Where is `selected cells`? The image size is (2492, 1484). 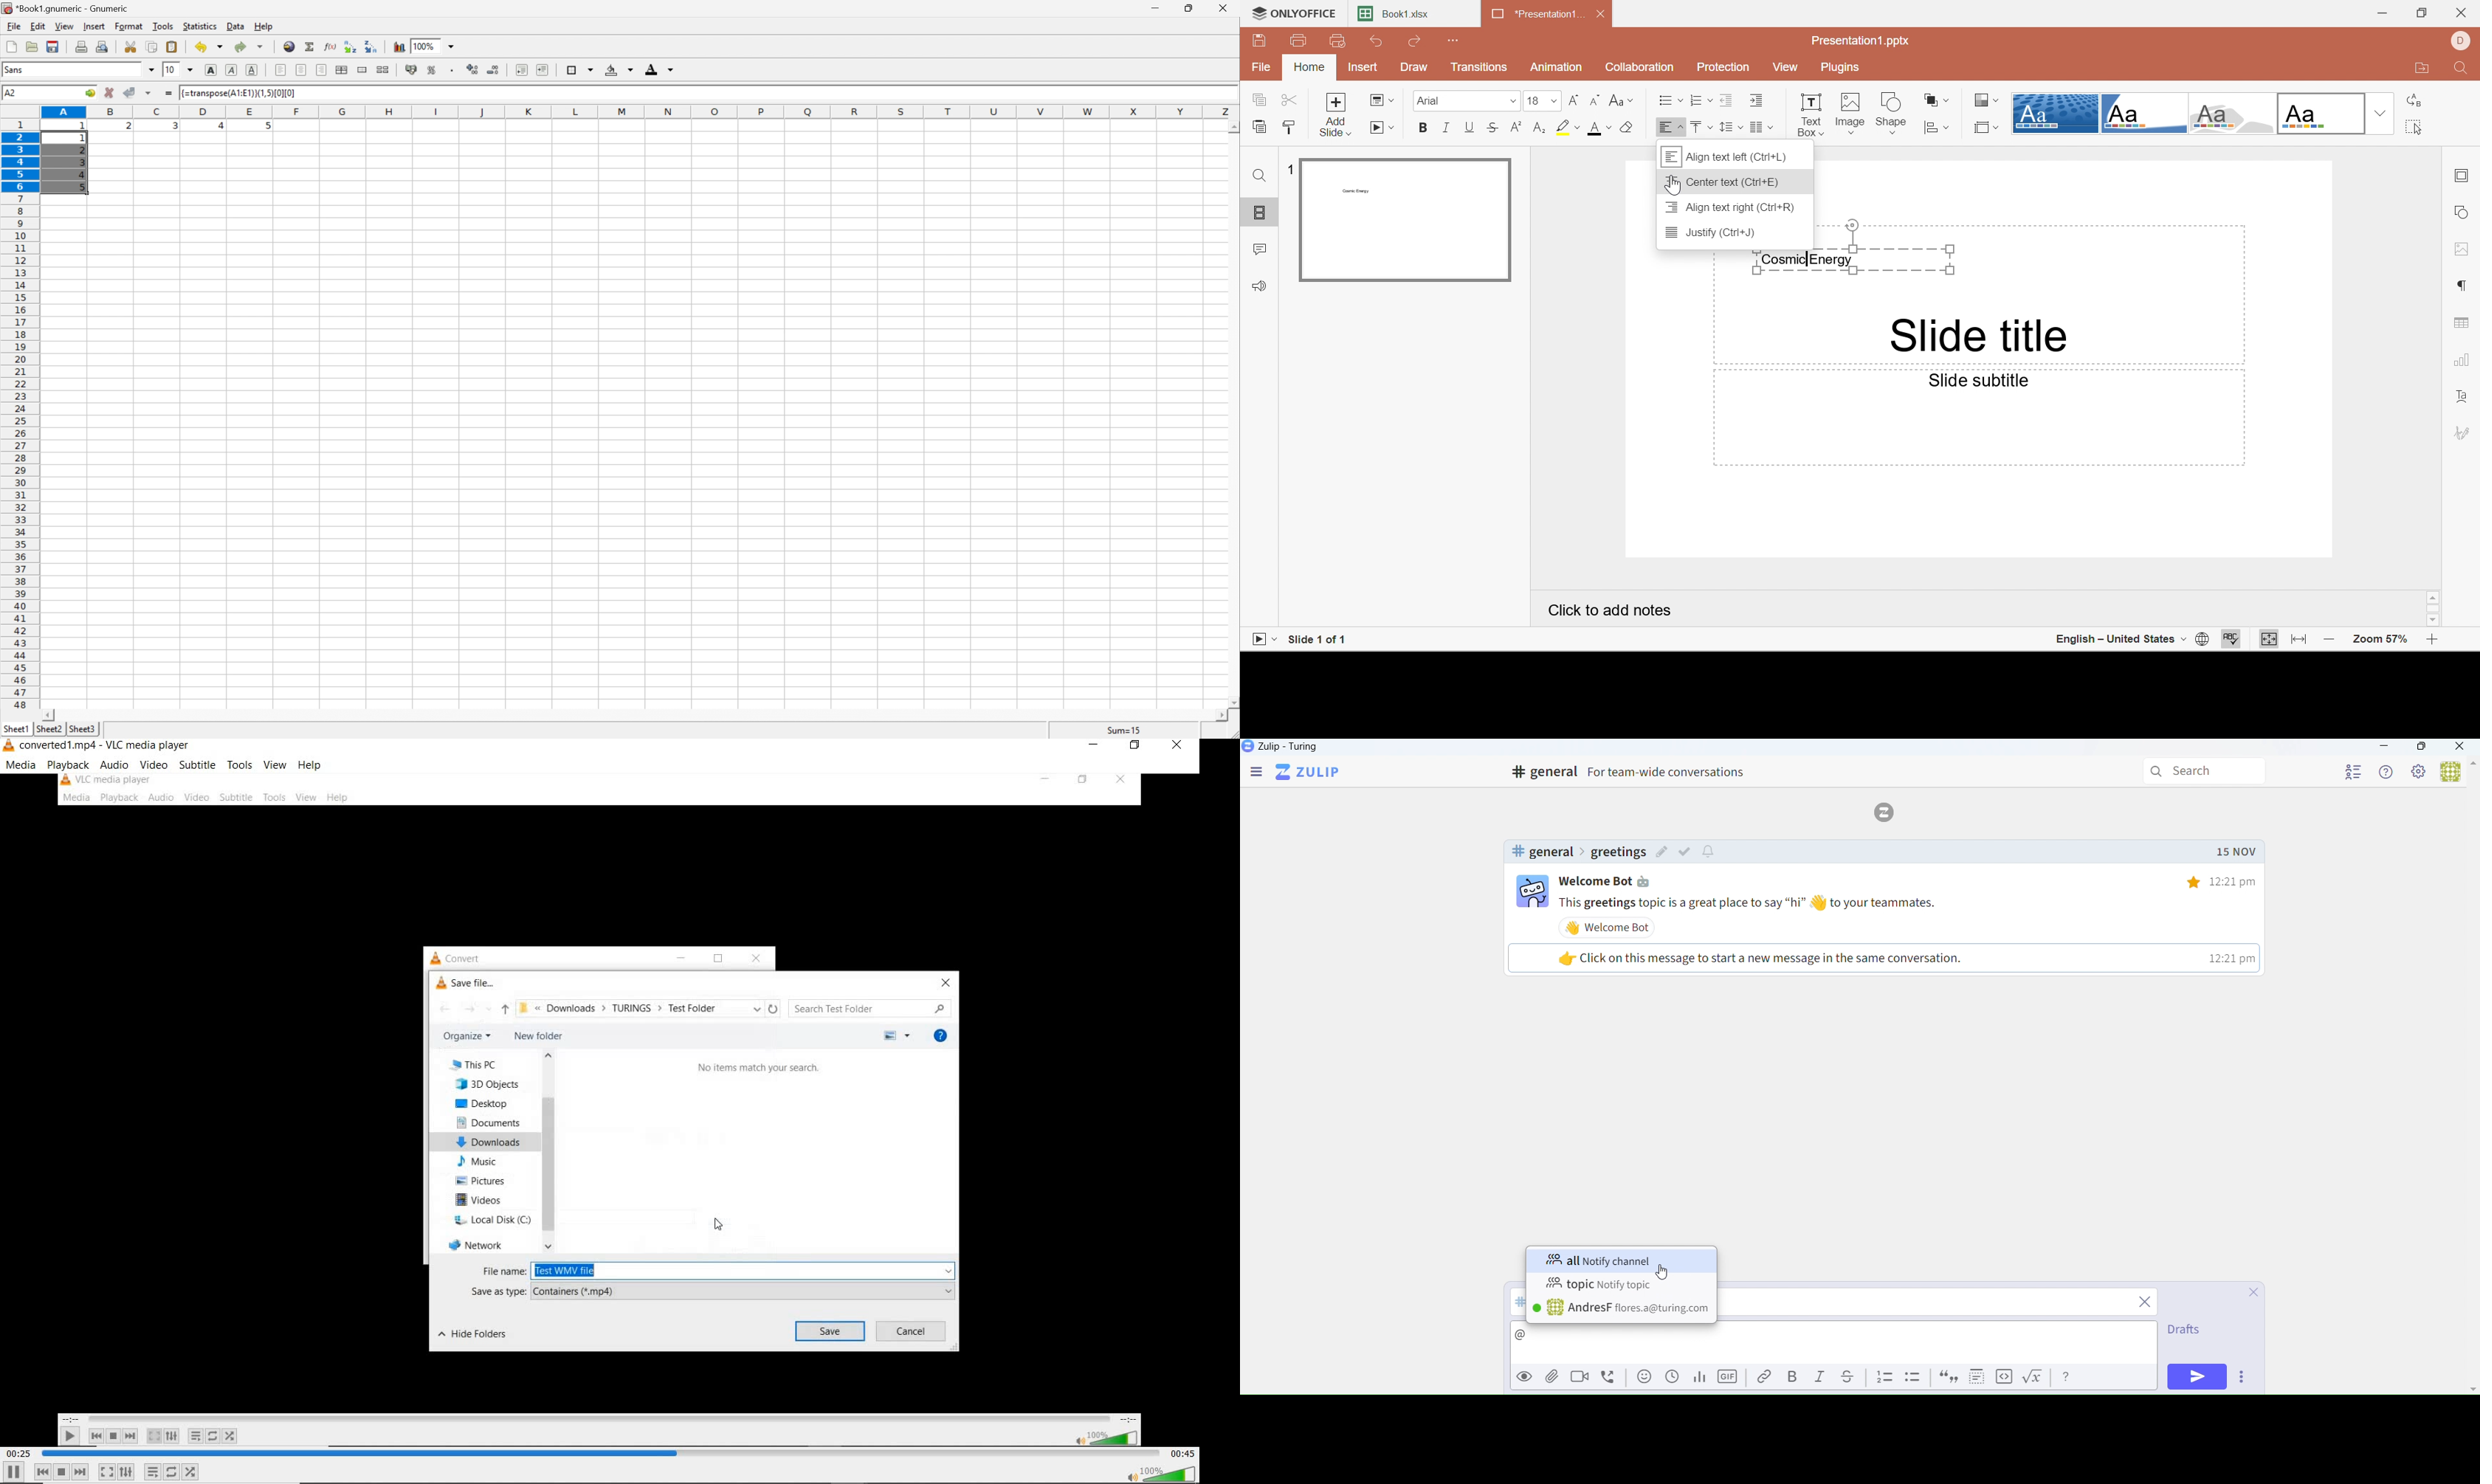
selected cells is located at coordinates (58, 169).